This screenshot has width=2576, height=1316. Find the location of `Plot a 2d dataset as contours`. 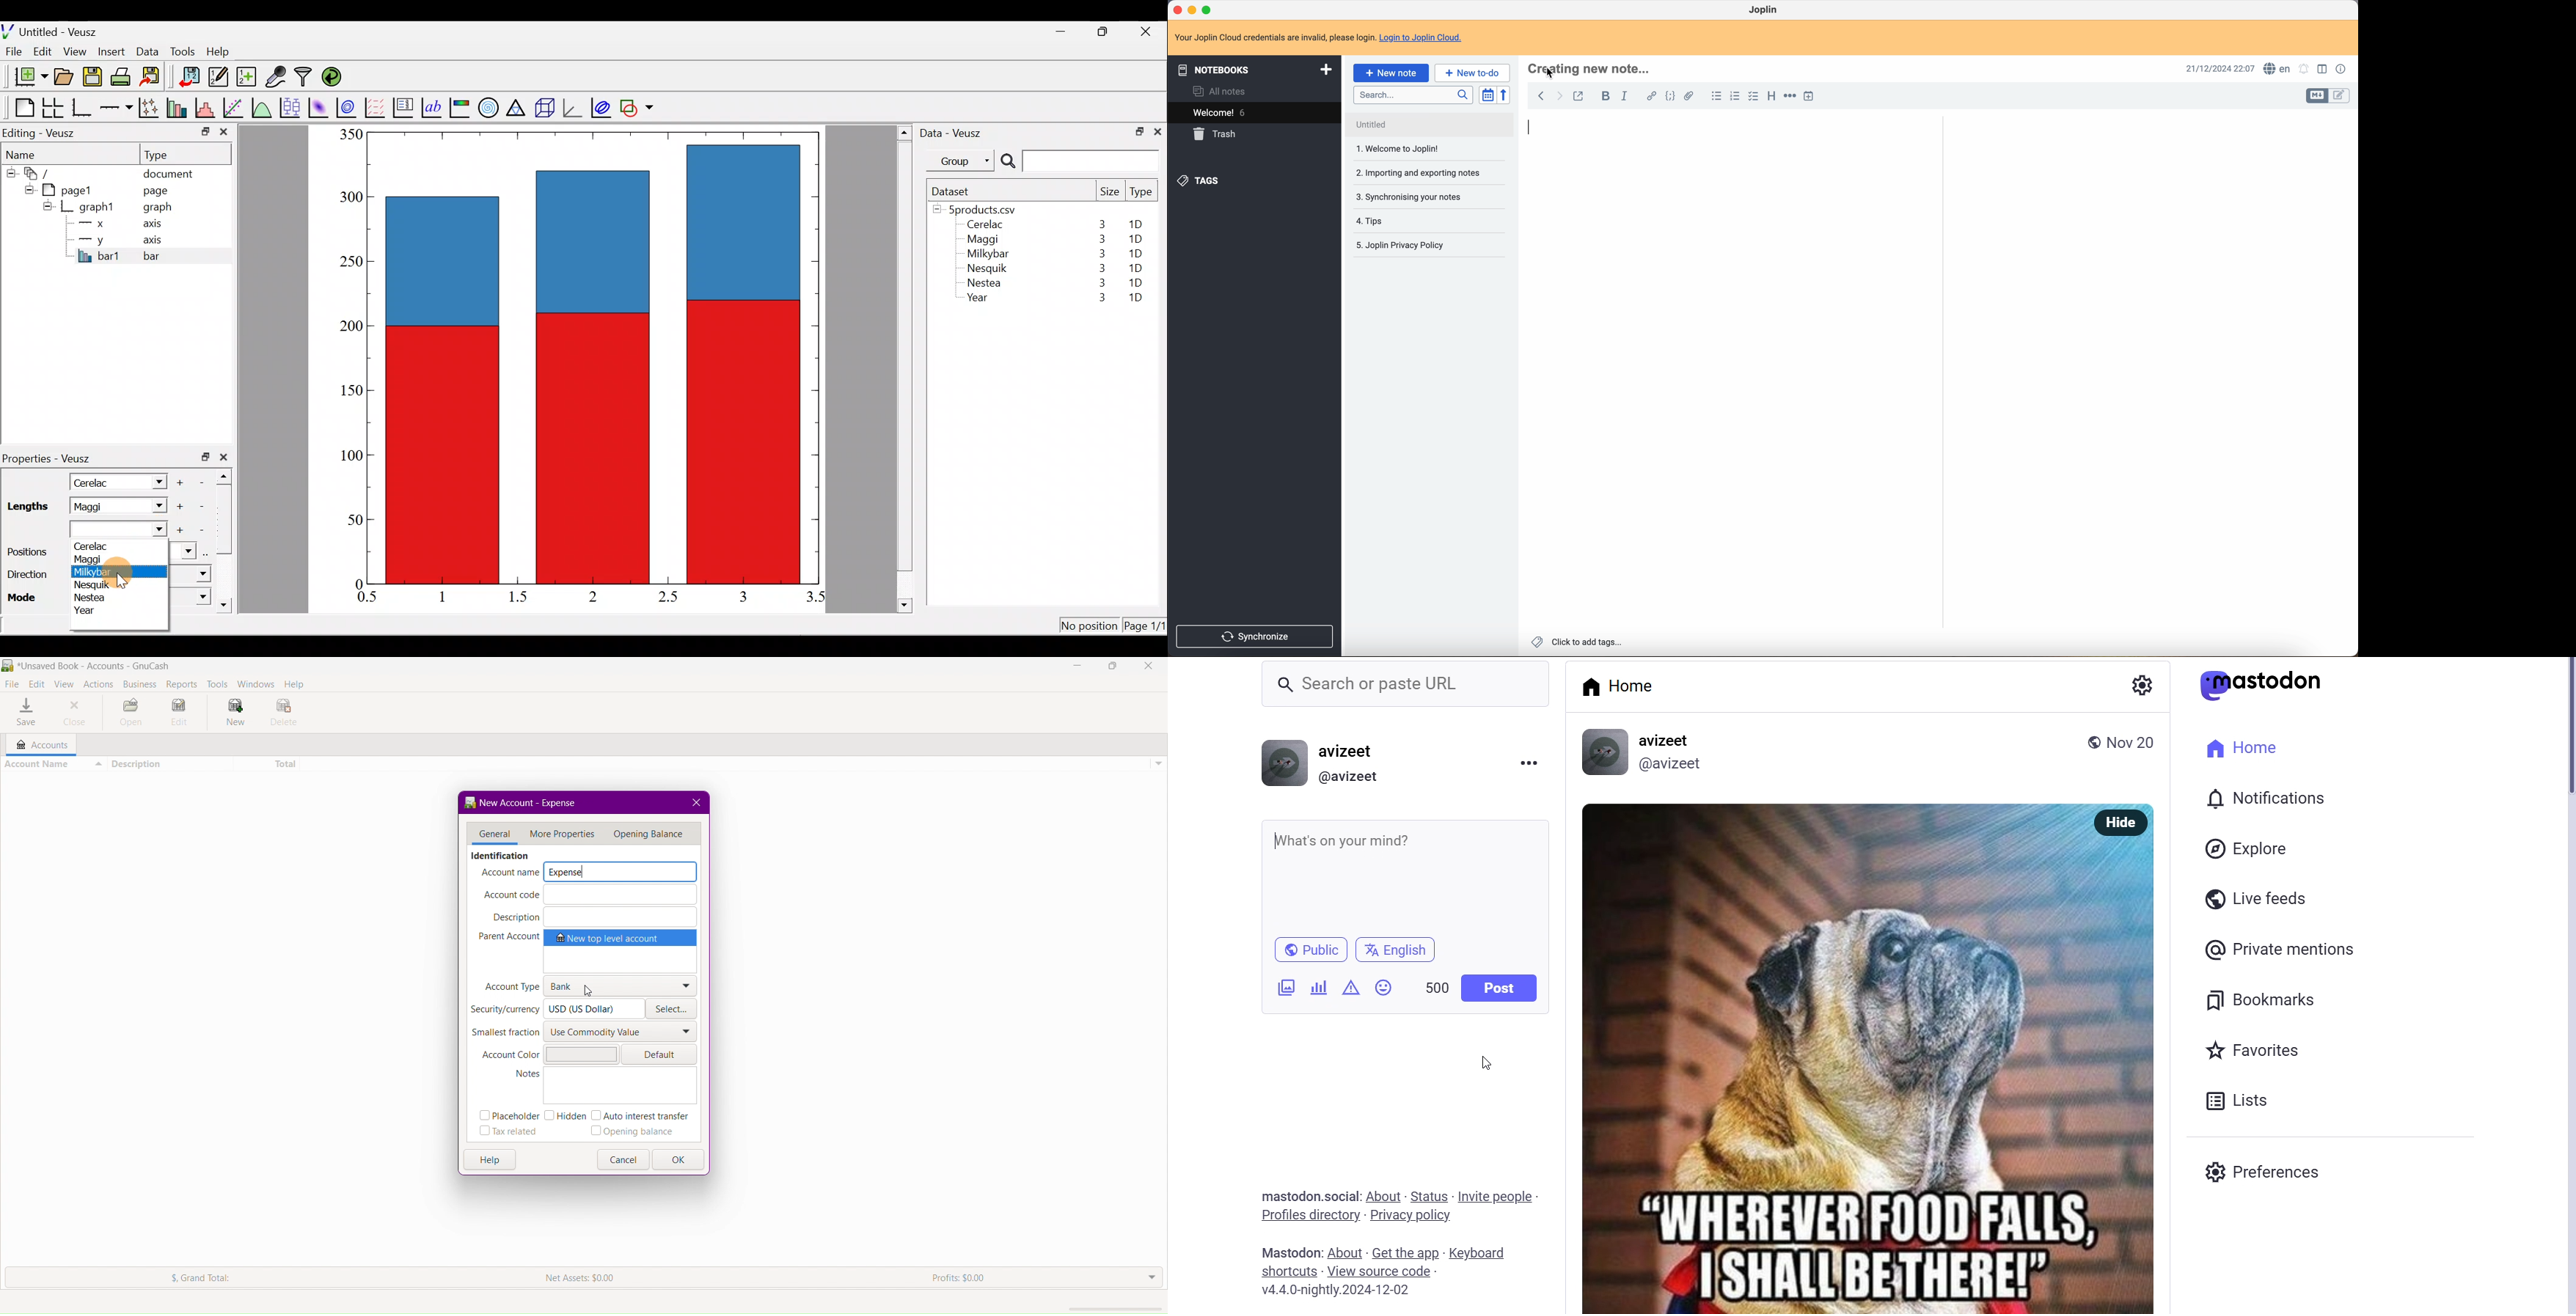

Plot a 2d dataset as contours is located at coordinates (349, 107).